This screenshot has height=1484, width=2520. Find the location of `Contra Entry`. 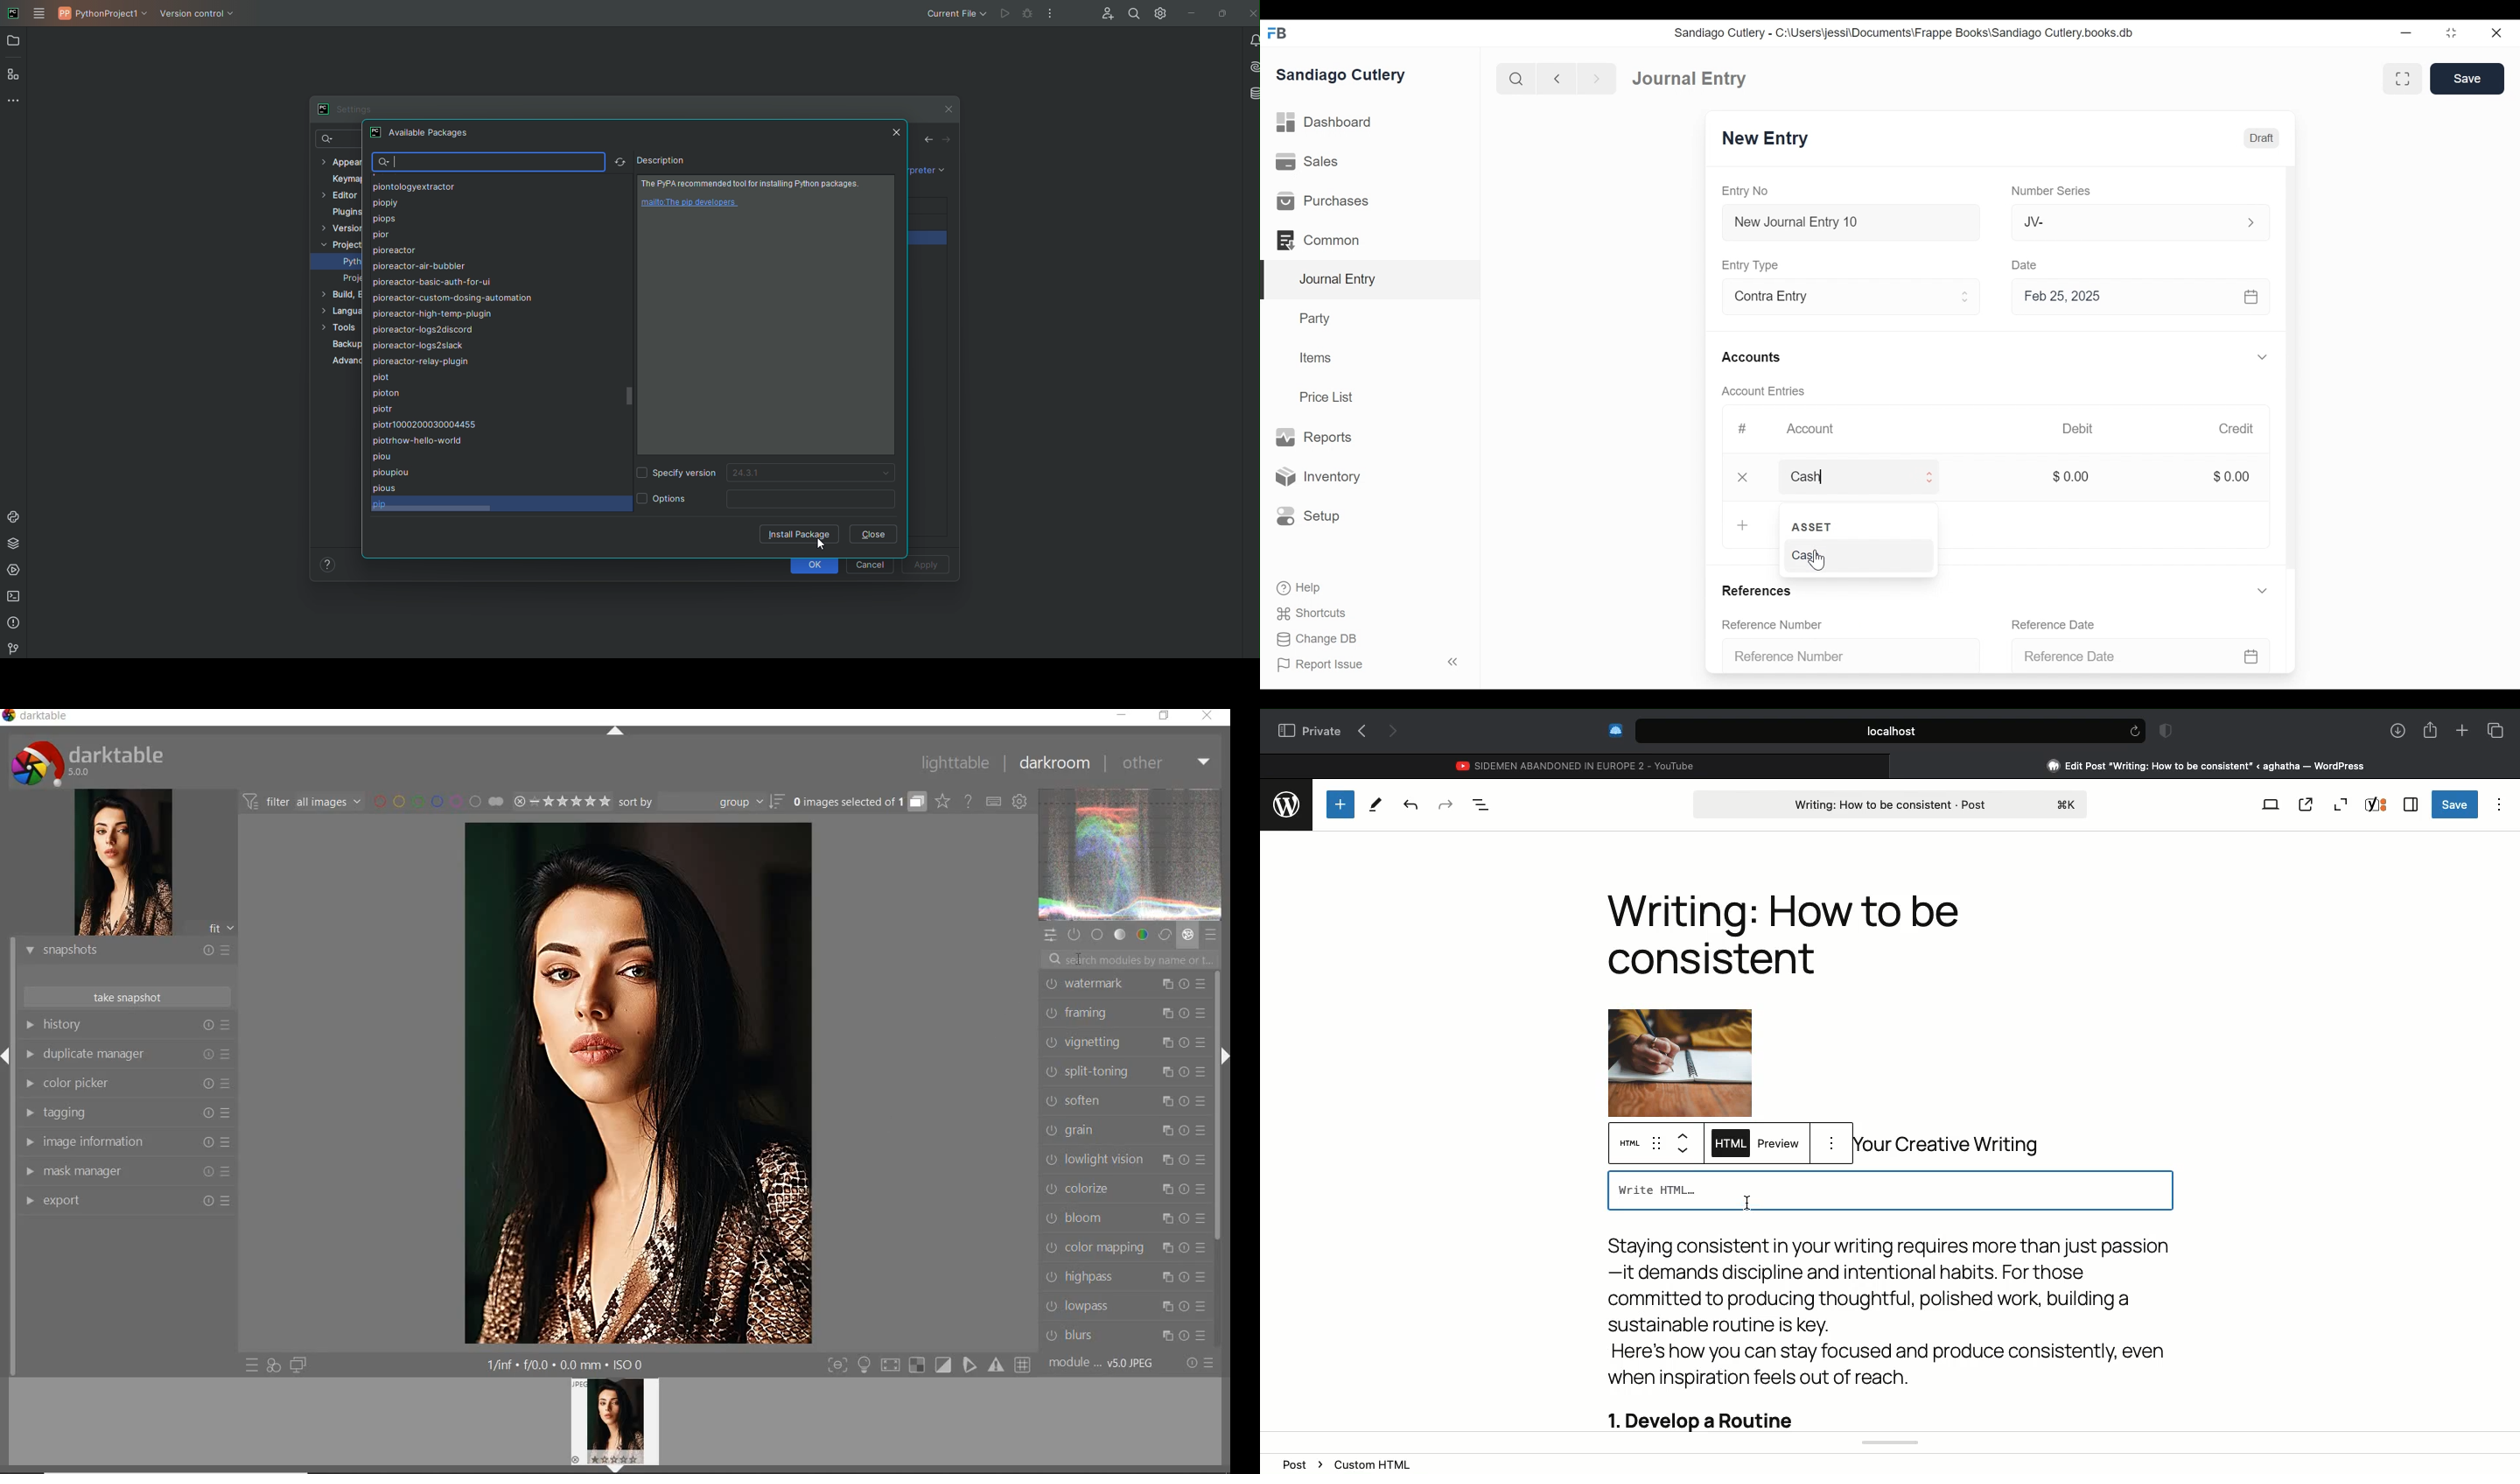

Contra Entry is located at coordinates (1833, 298).